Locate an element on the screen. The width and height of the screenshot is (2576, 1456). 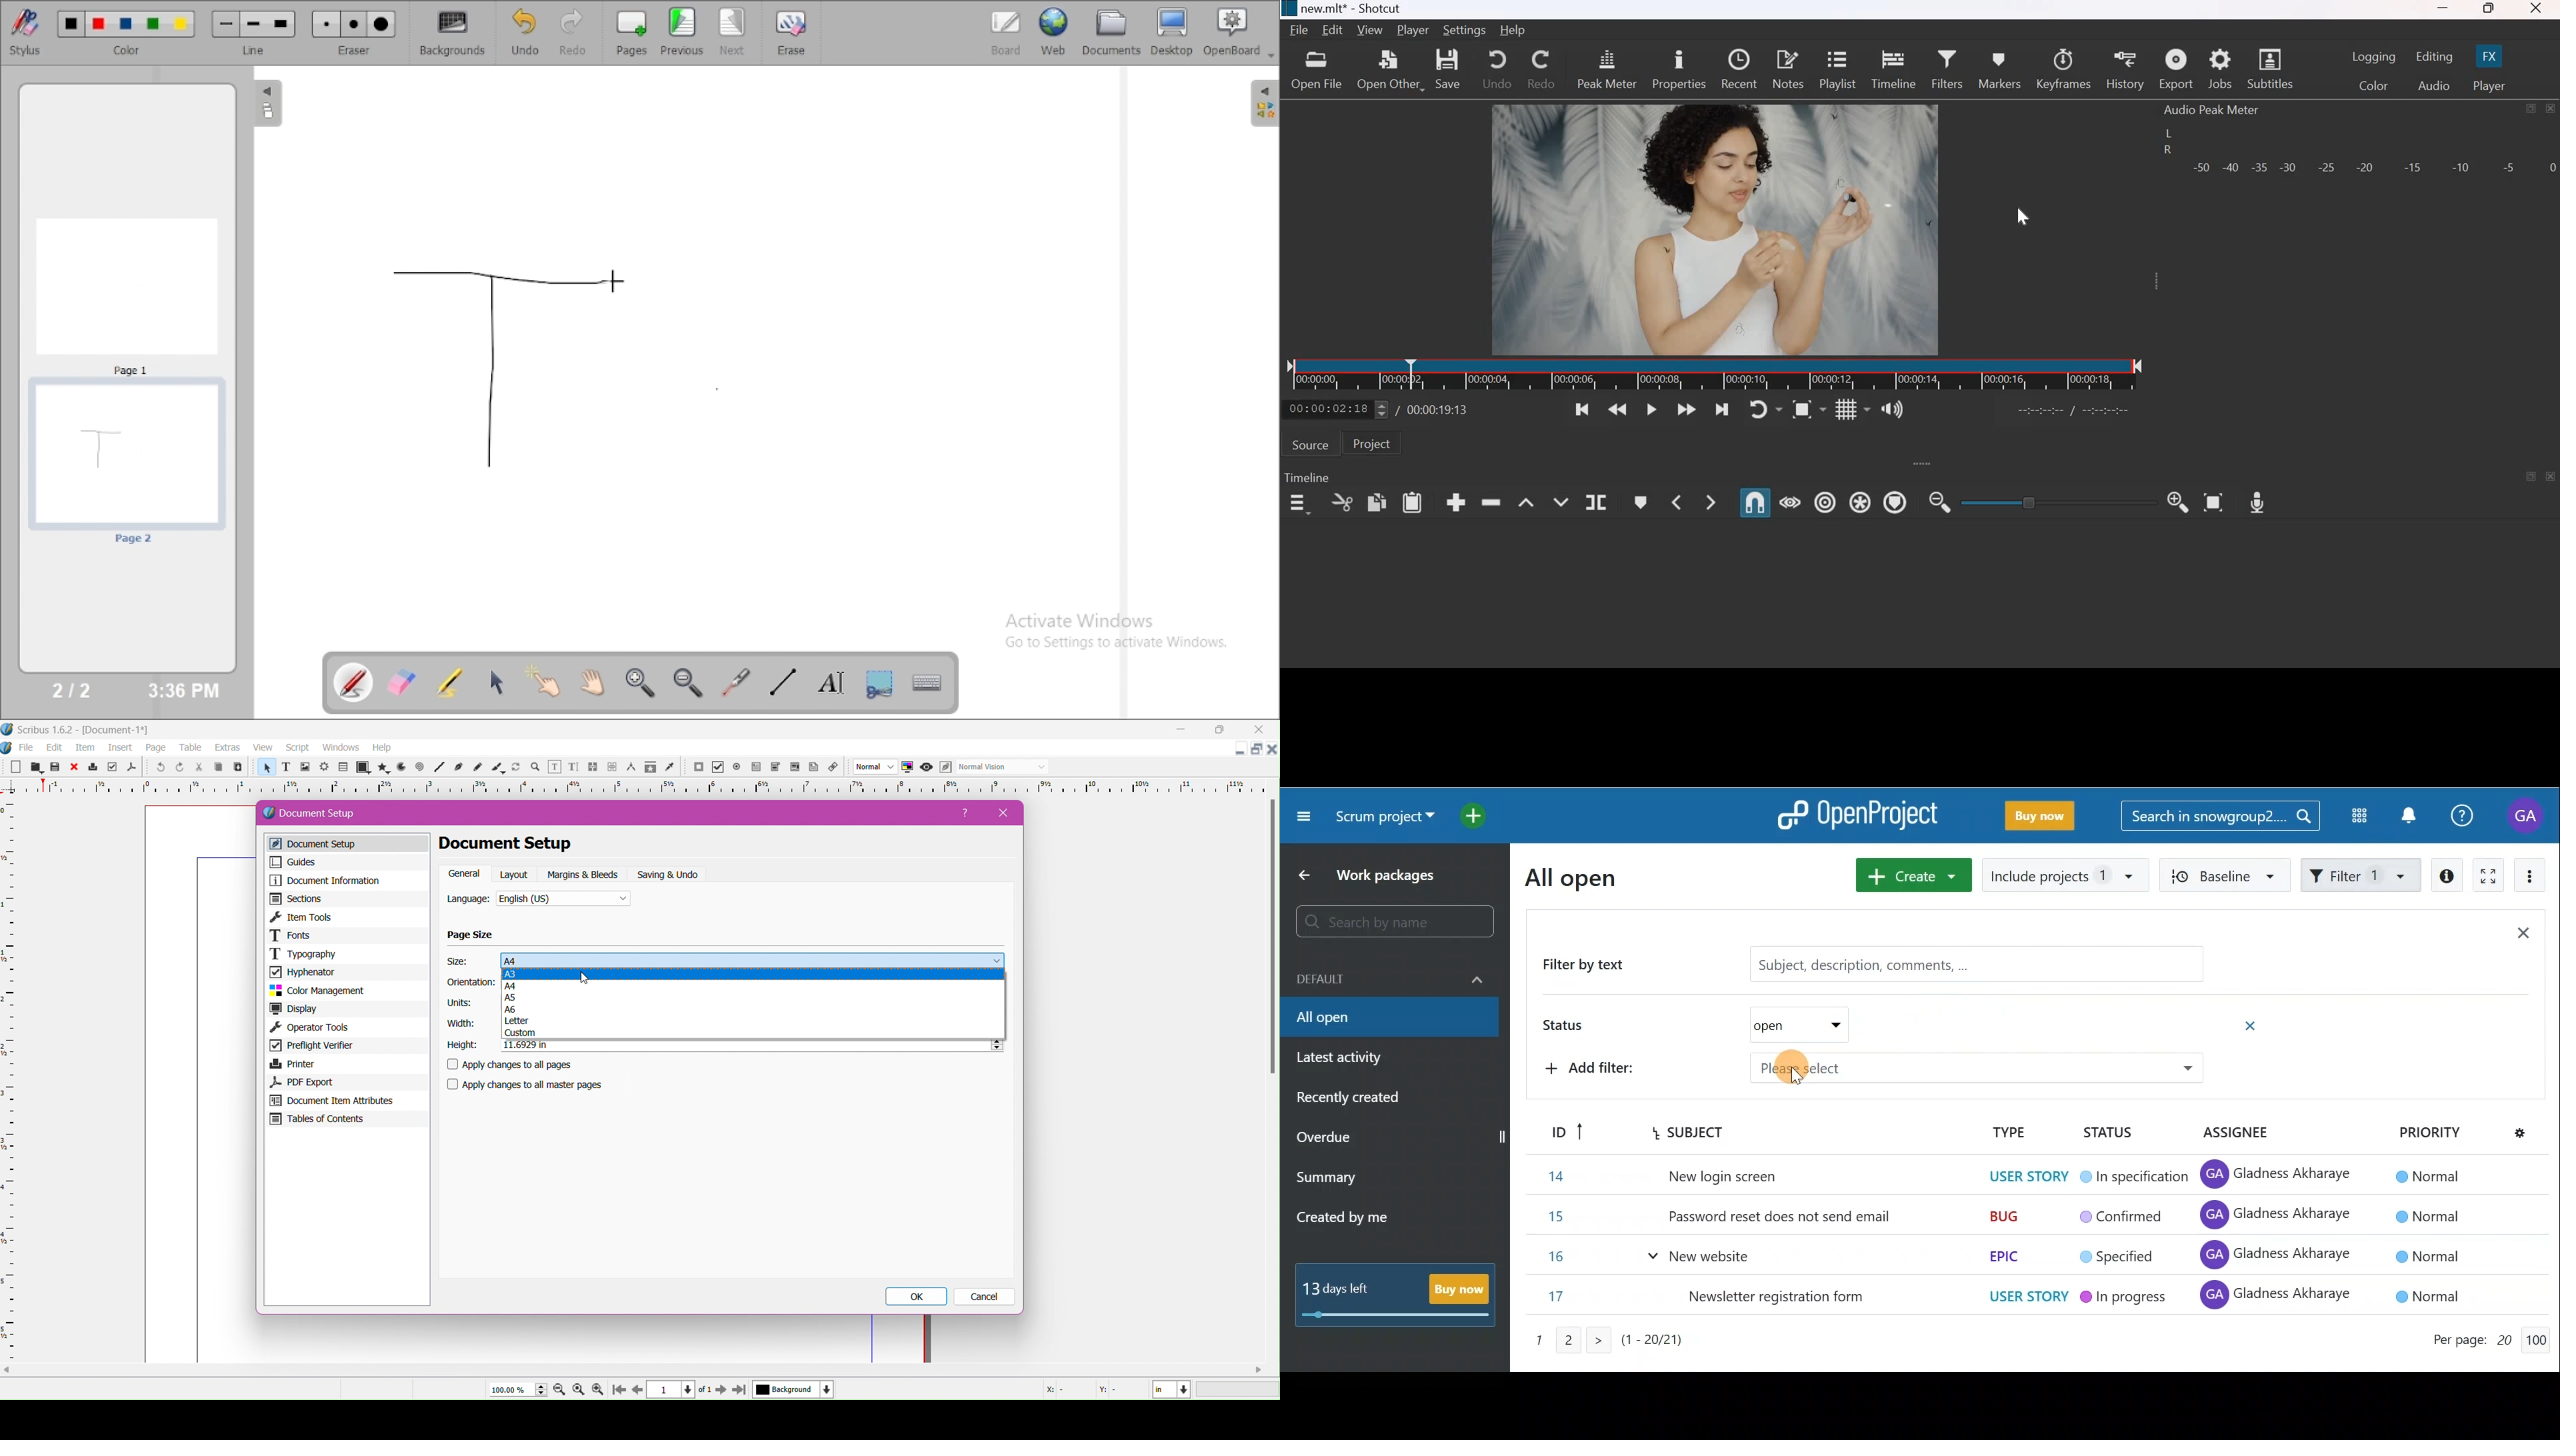
eye dropper is located at coordinates (673, 768).